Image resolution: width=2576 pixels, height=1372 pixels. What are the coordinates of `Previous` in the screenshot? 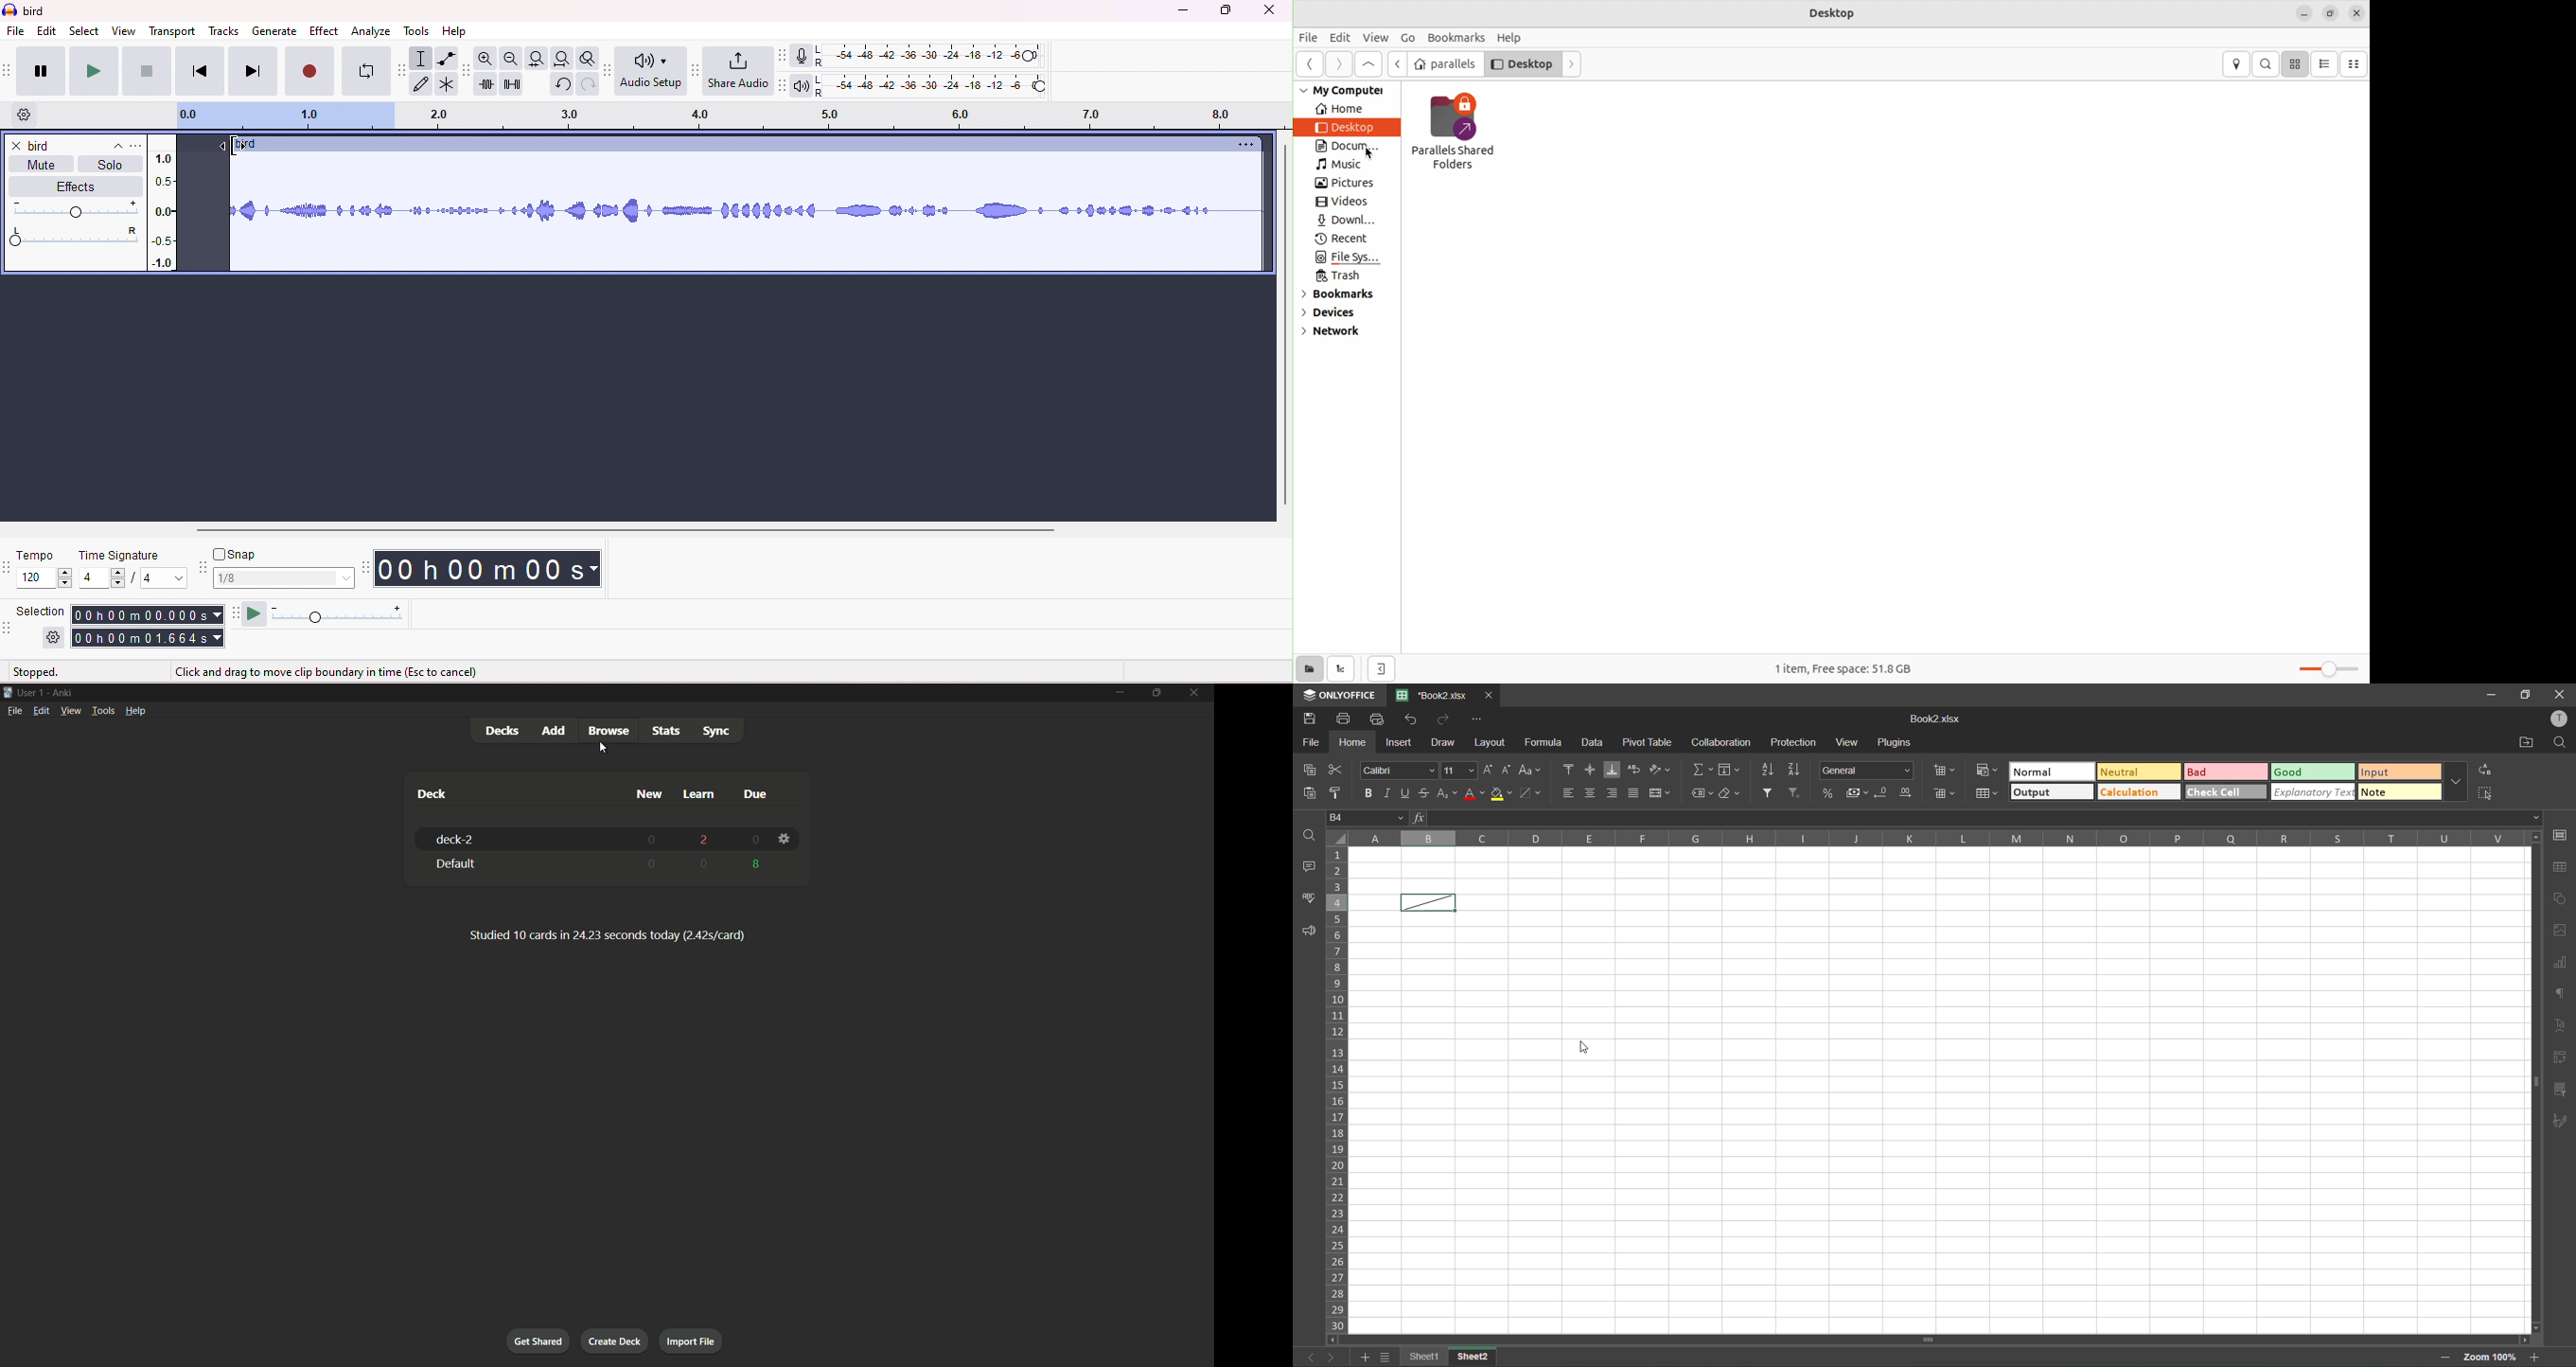 It's located at (1397, 64).